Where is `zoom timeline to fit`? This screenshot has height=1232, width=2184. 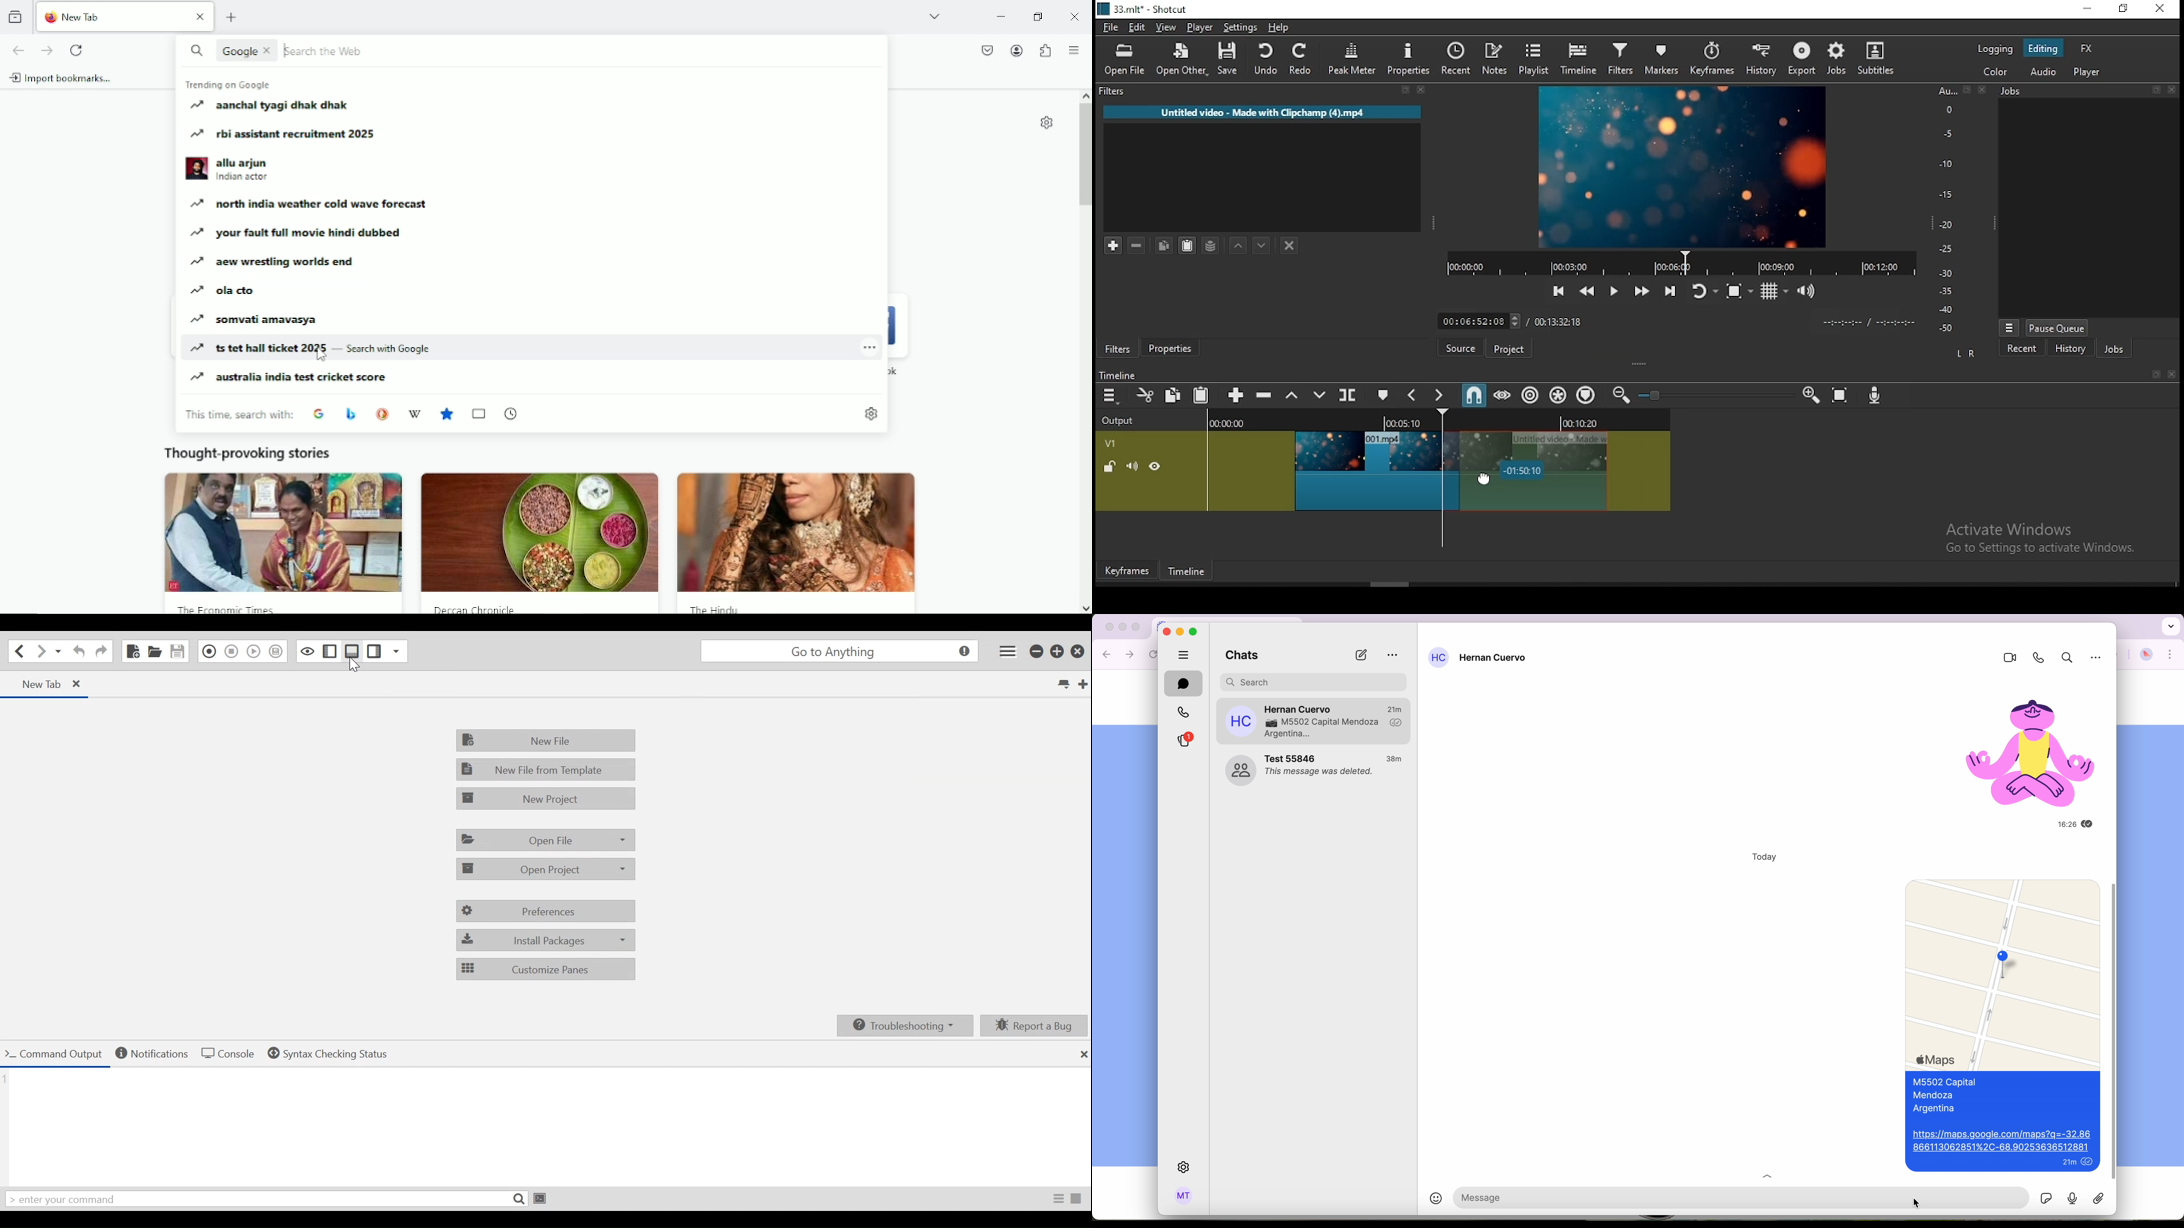 zoom timeline to fit is located at coordinates (1843, 396).